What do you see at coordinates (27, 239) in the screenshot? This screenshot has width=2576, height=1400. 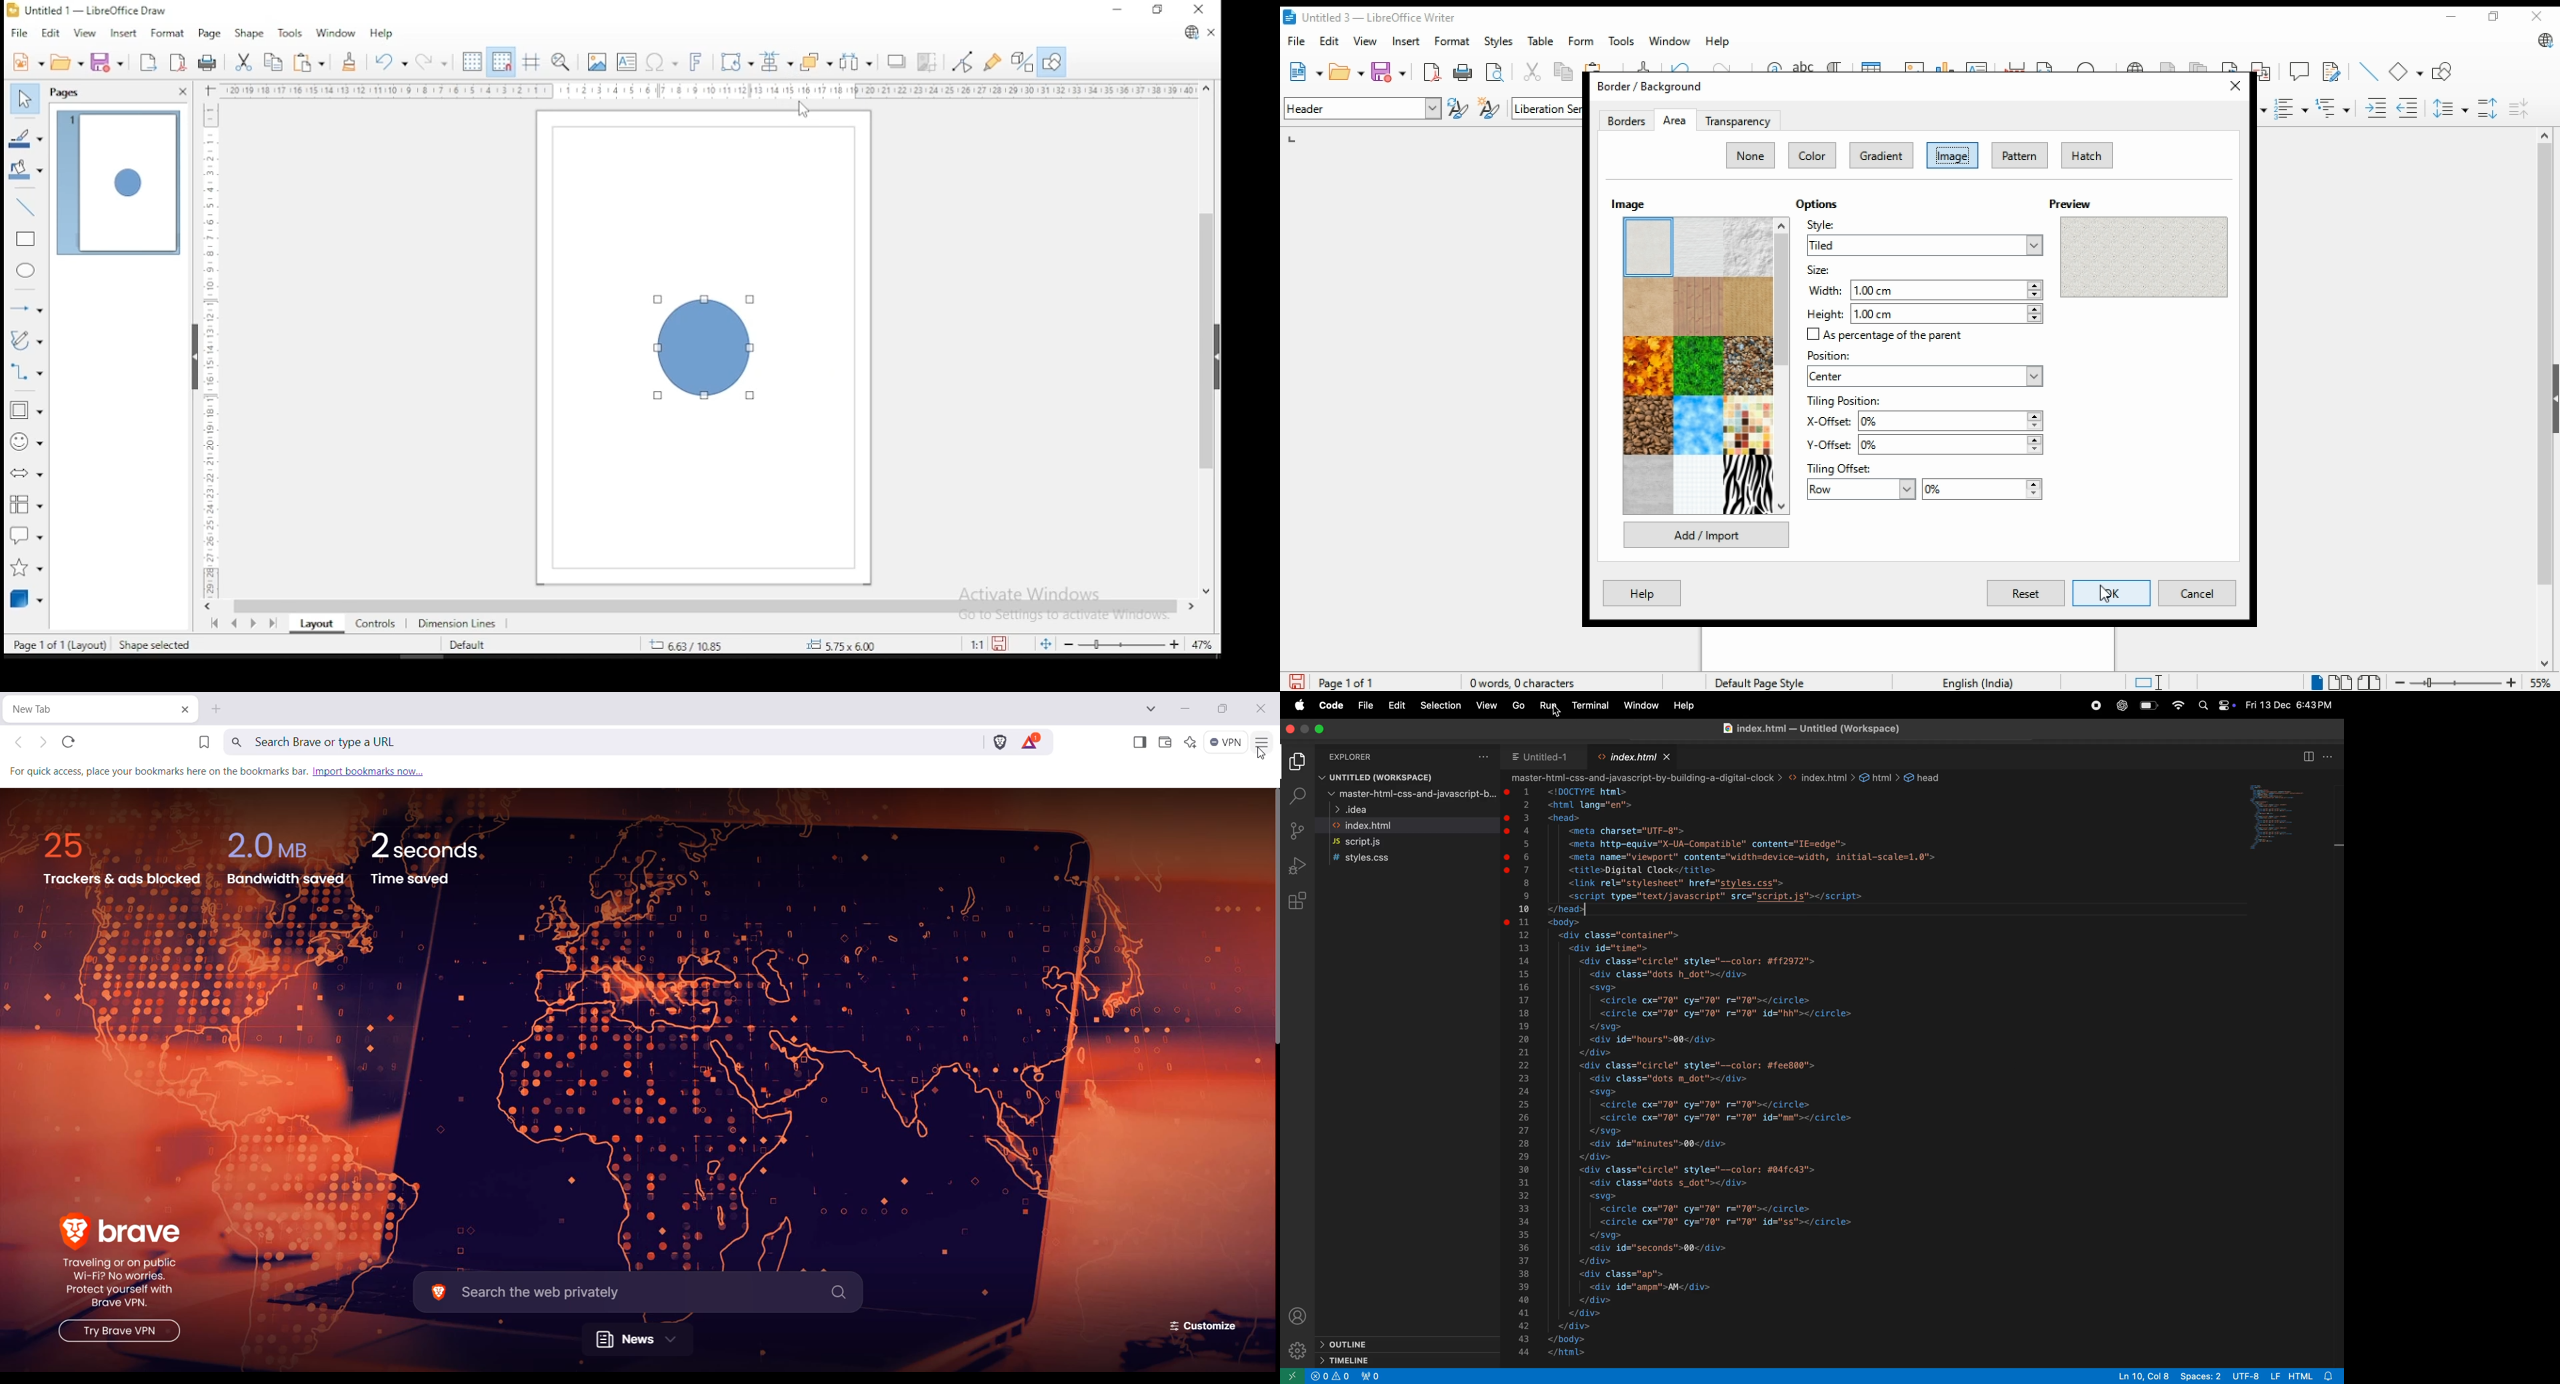 I see `rectangle` at bounding box center [27, 239].